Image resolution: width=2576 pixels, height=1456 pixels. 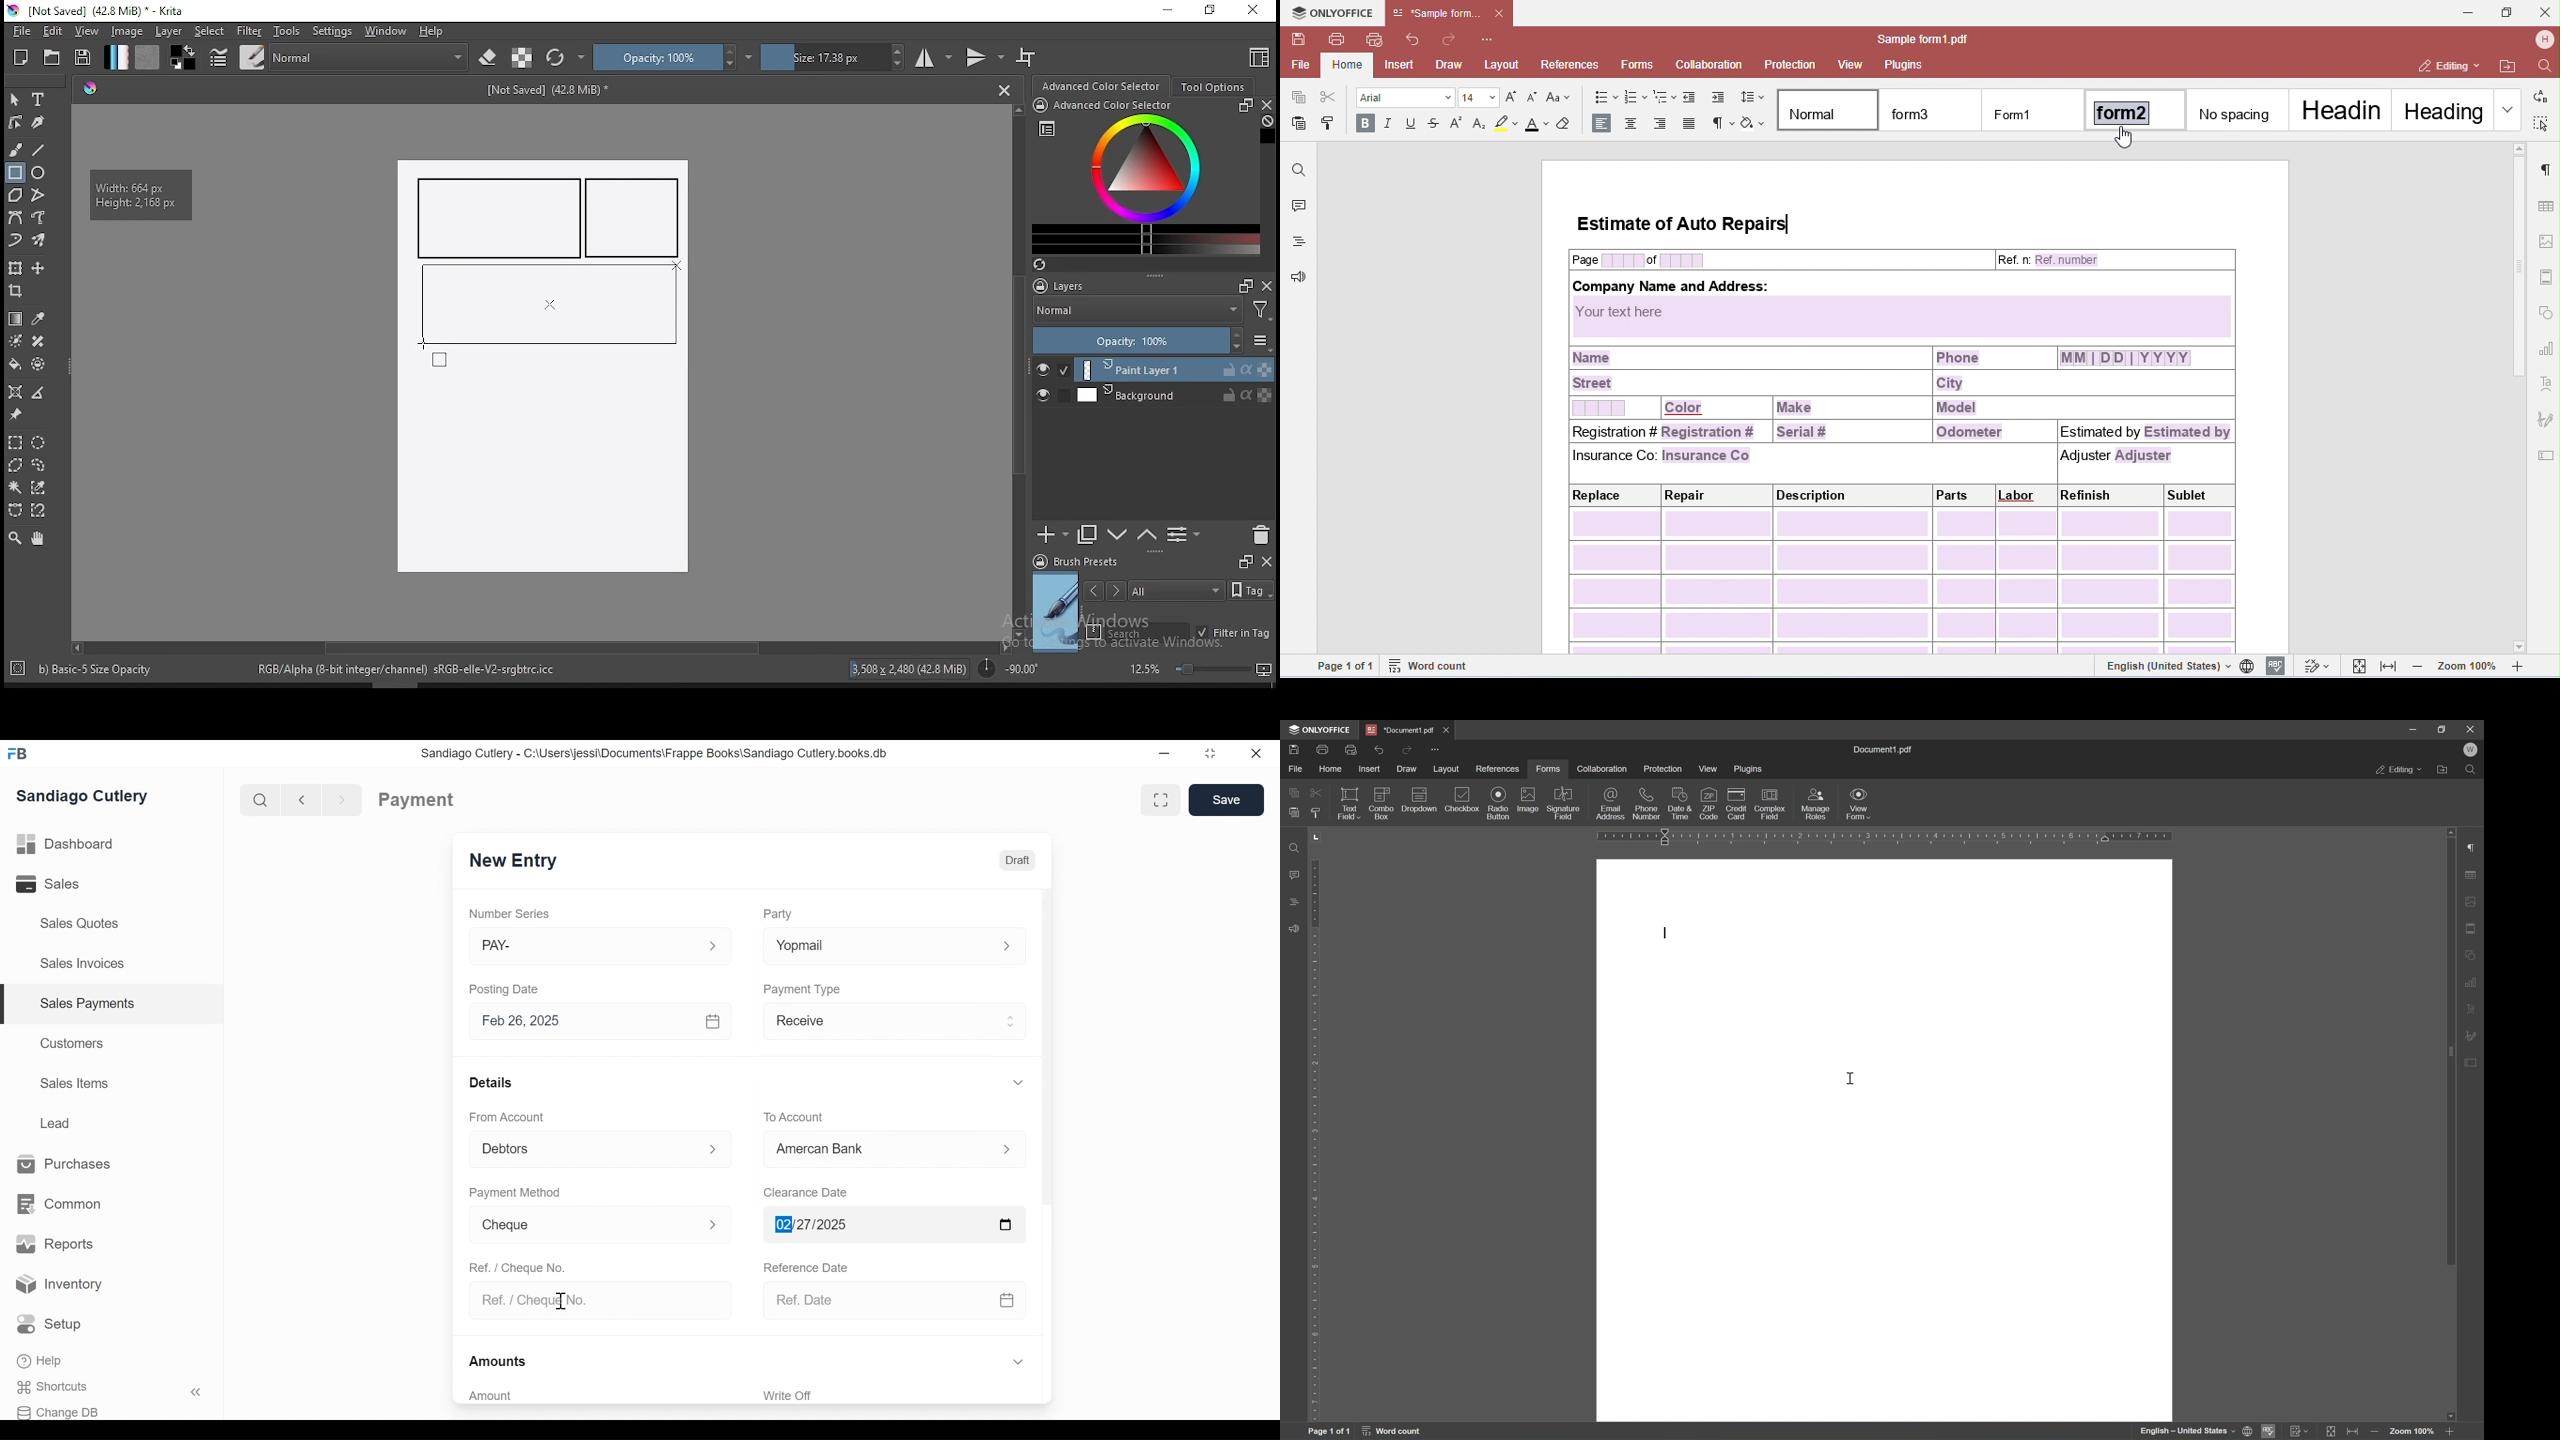 What do you see at coordinates (876, 1153) in the screenshot?
I see `Cash` at bounding box center [876, 1153].